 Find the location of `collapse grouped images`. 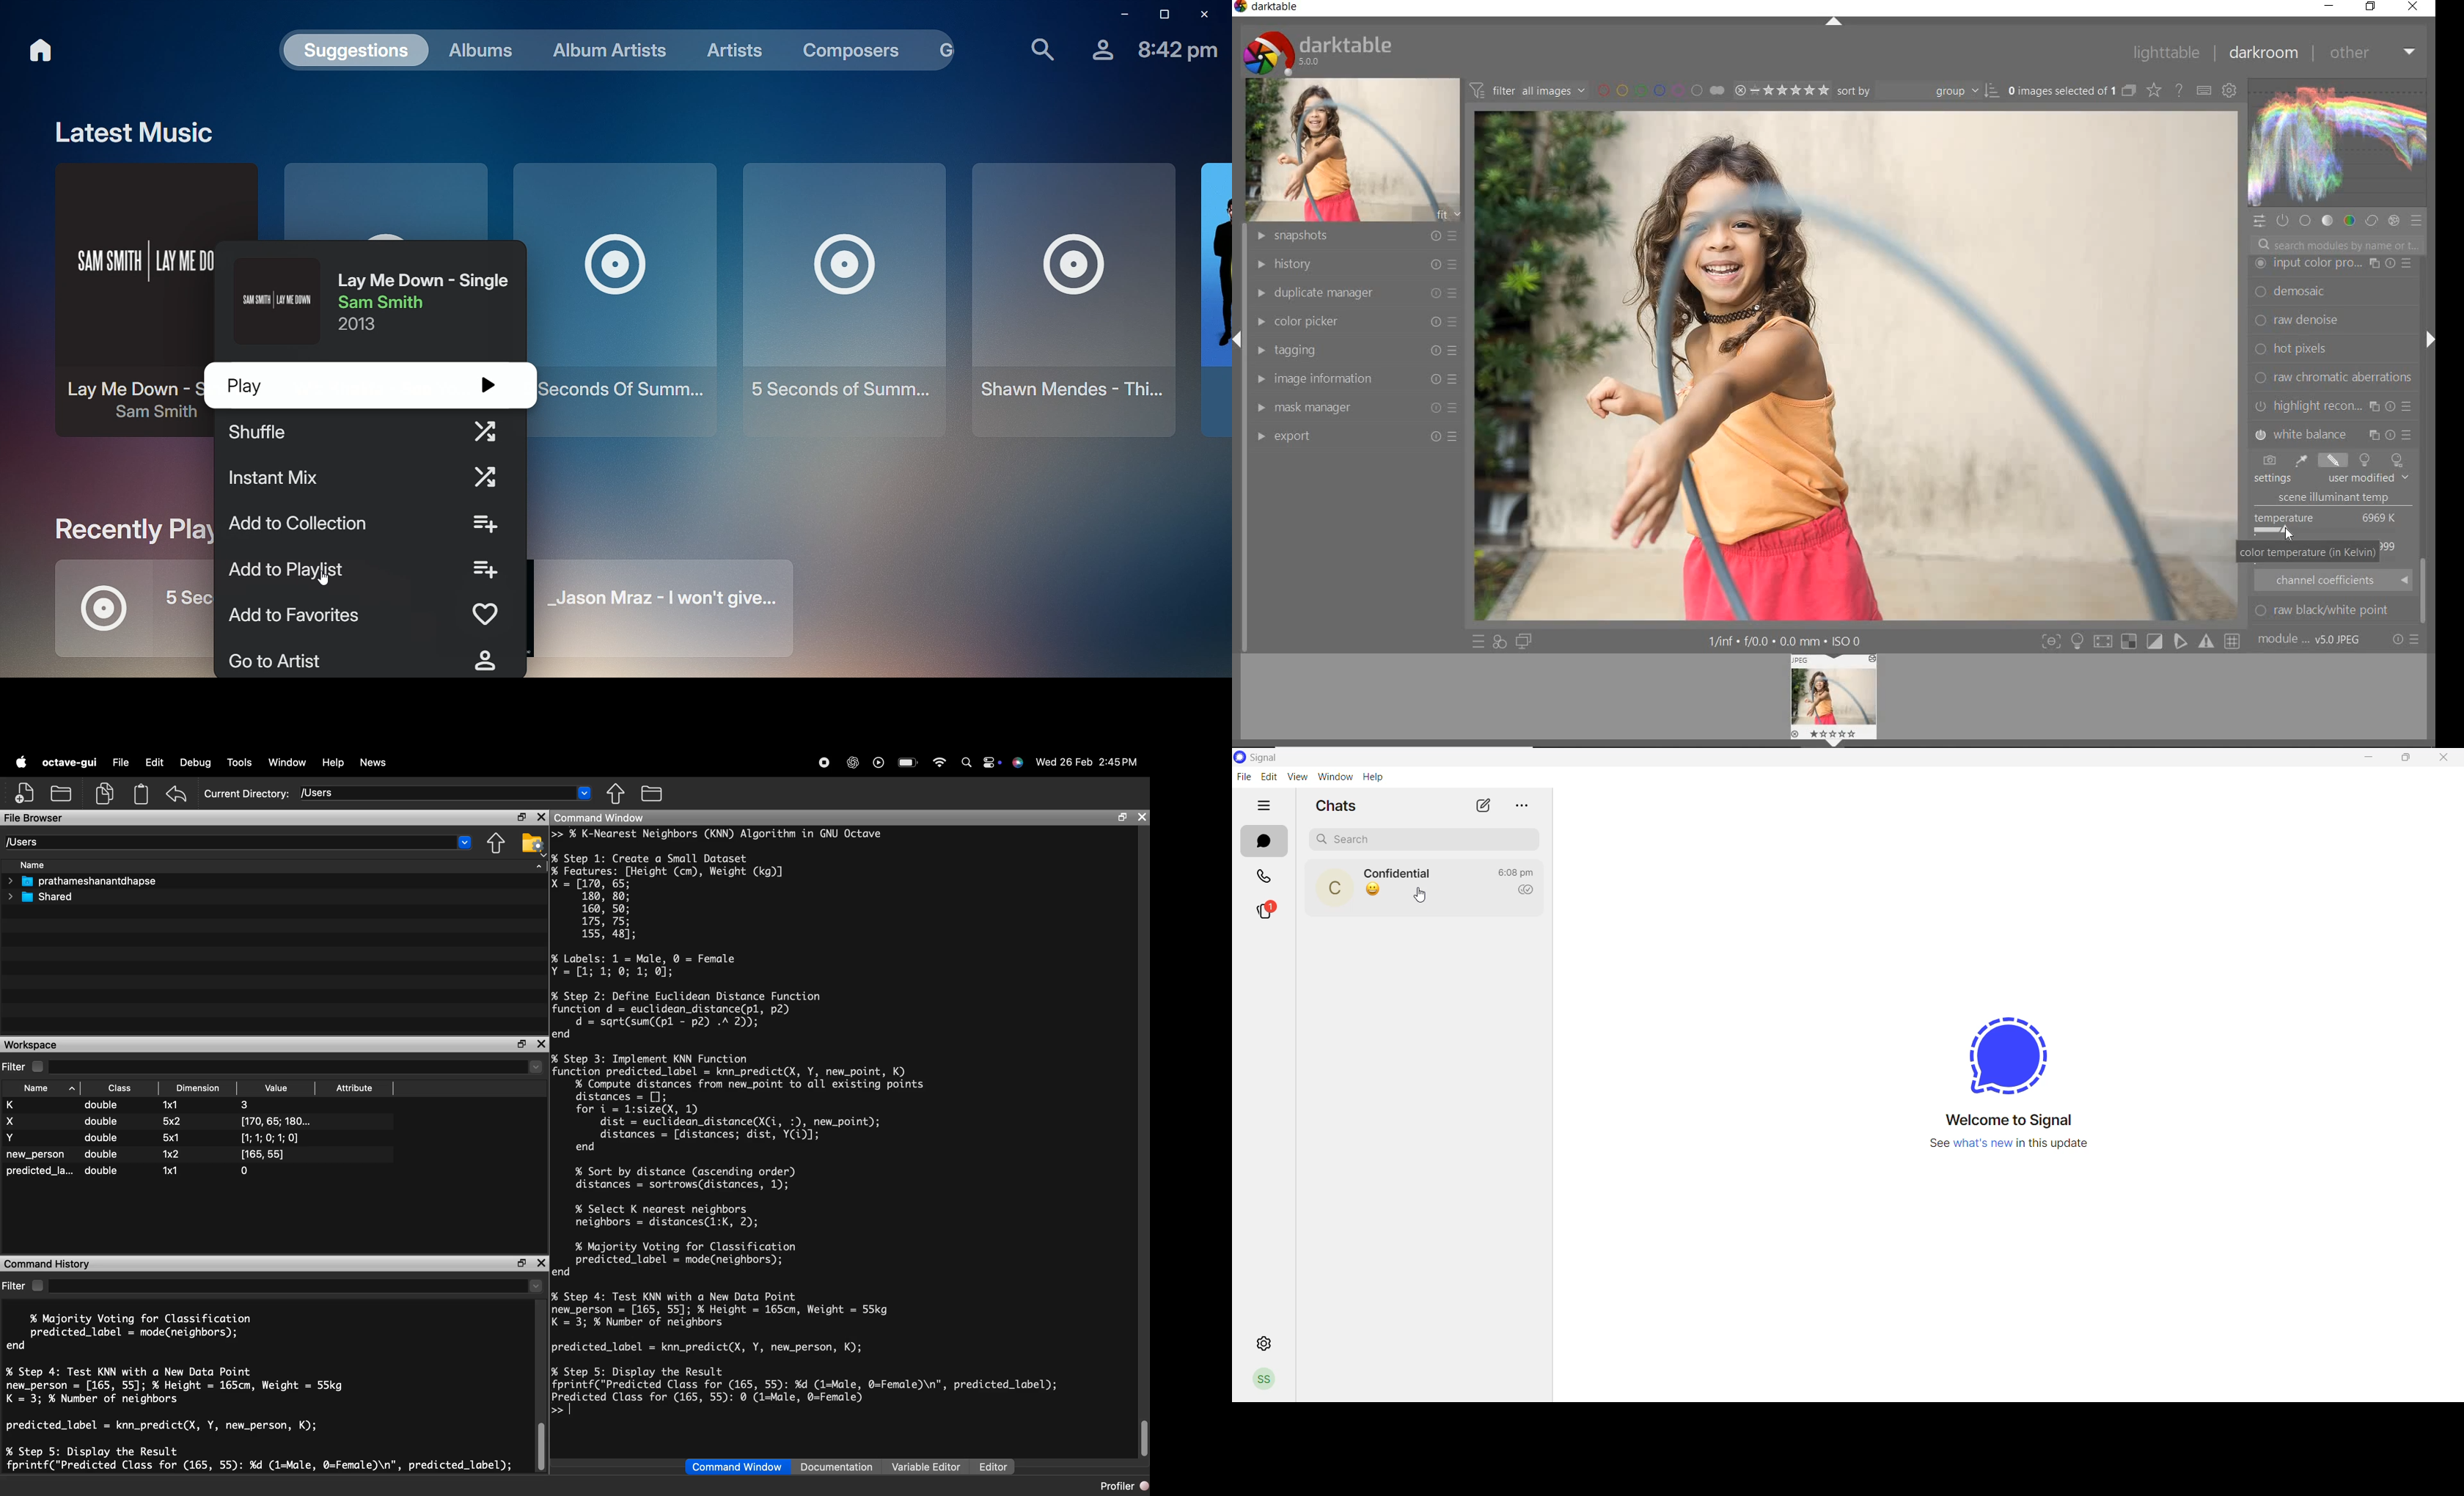

collapse grouped images is located at coordinates (2128, 92).